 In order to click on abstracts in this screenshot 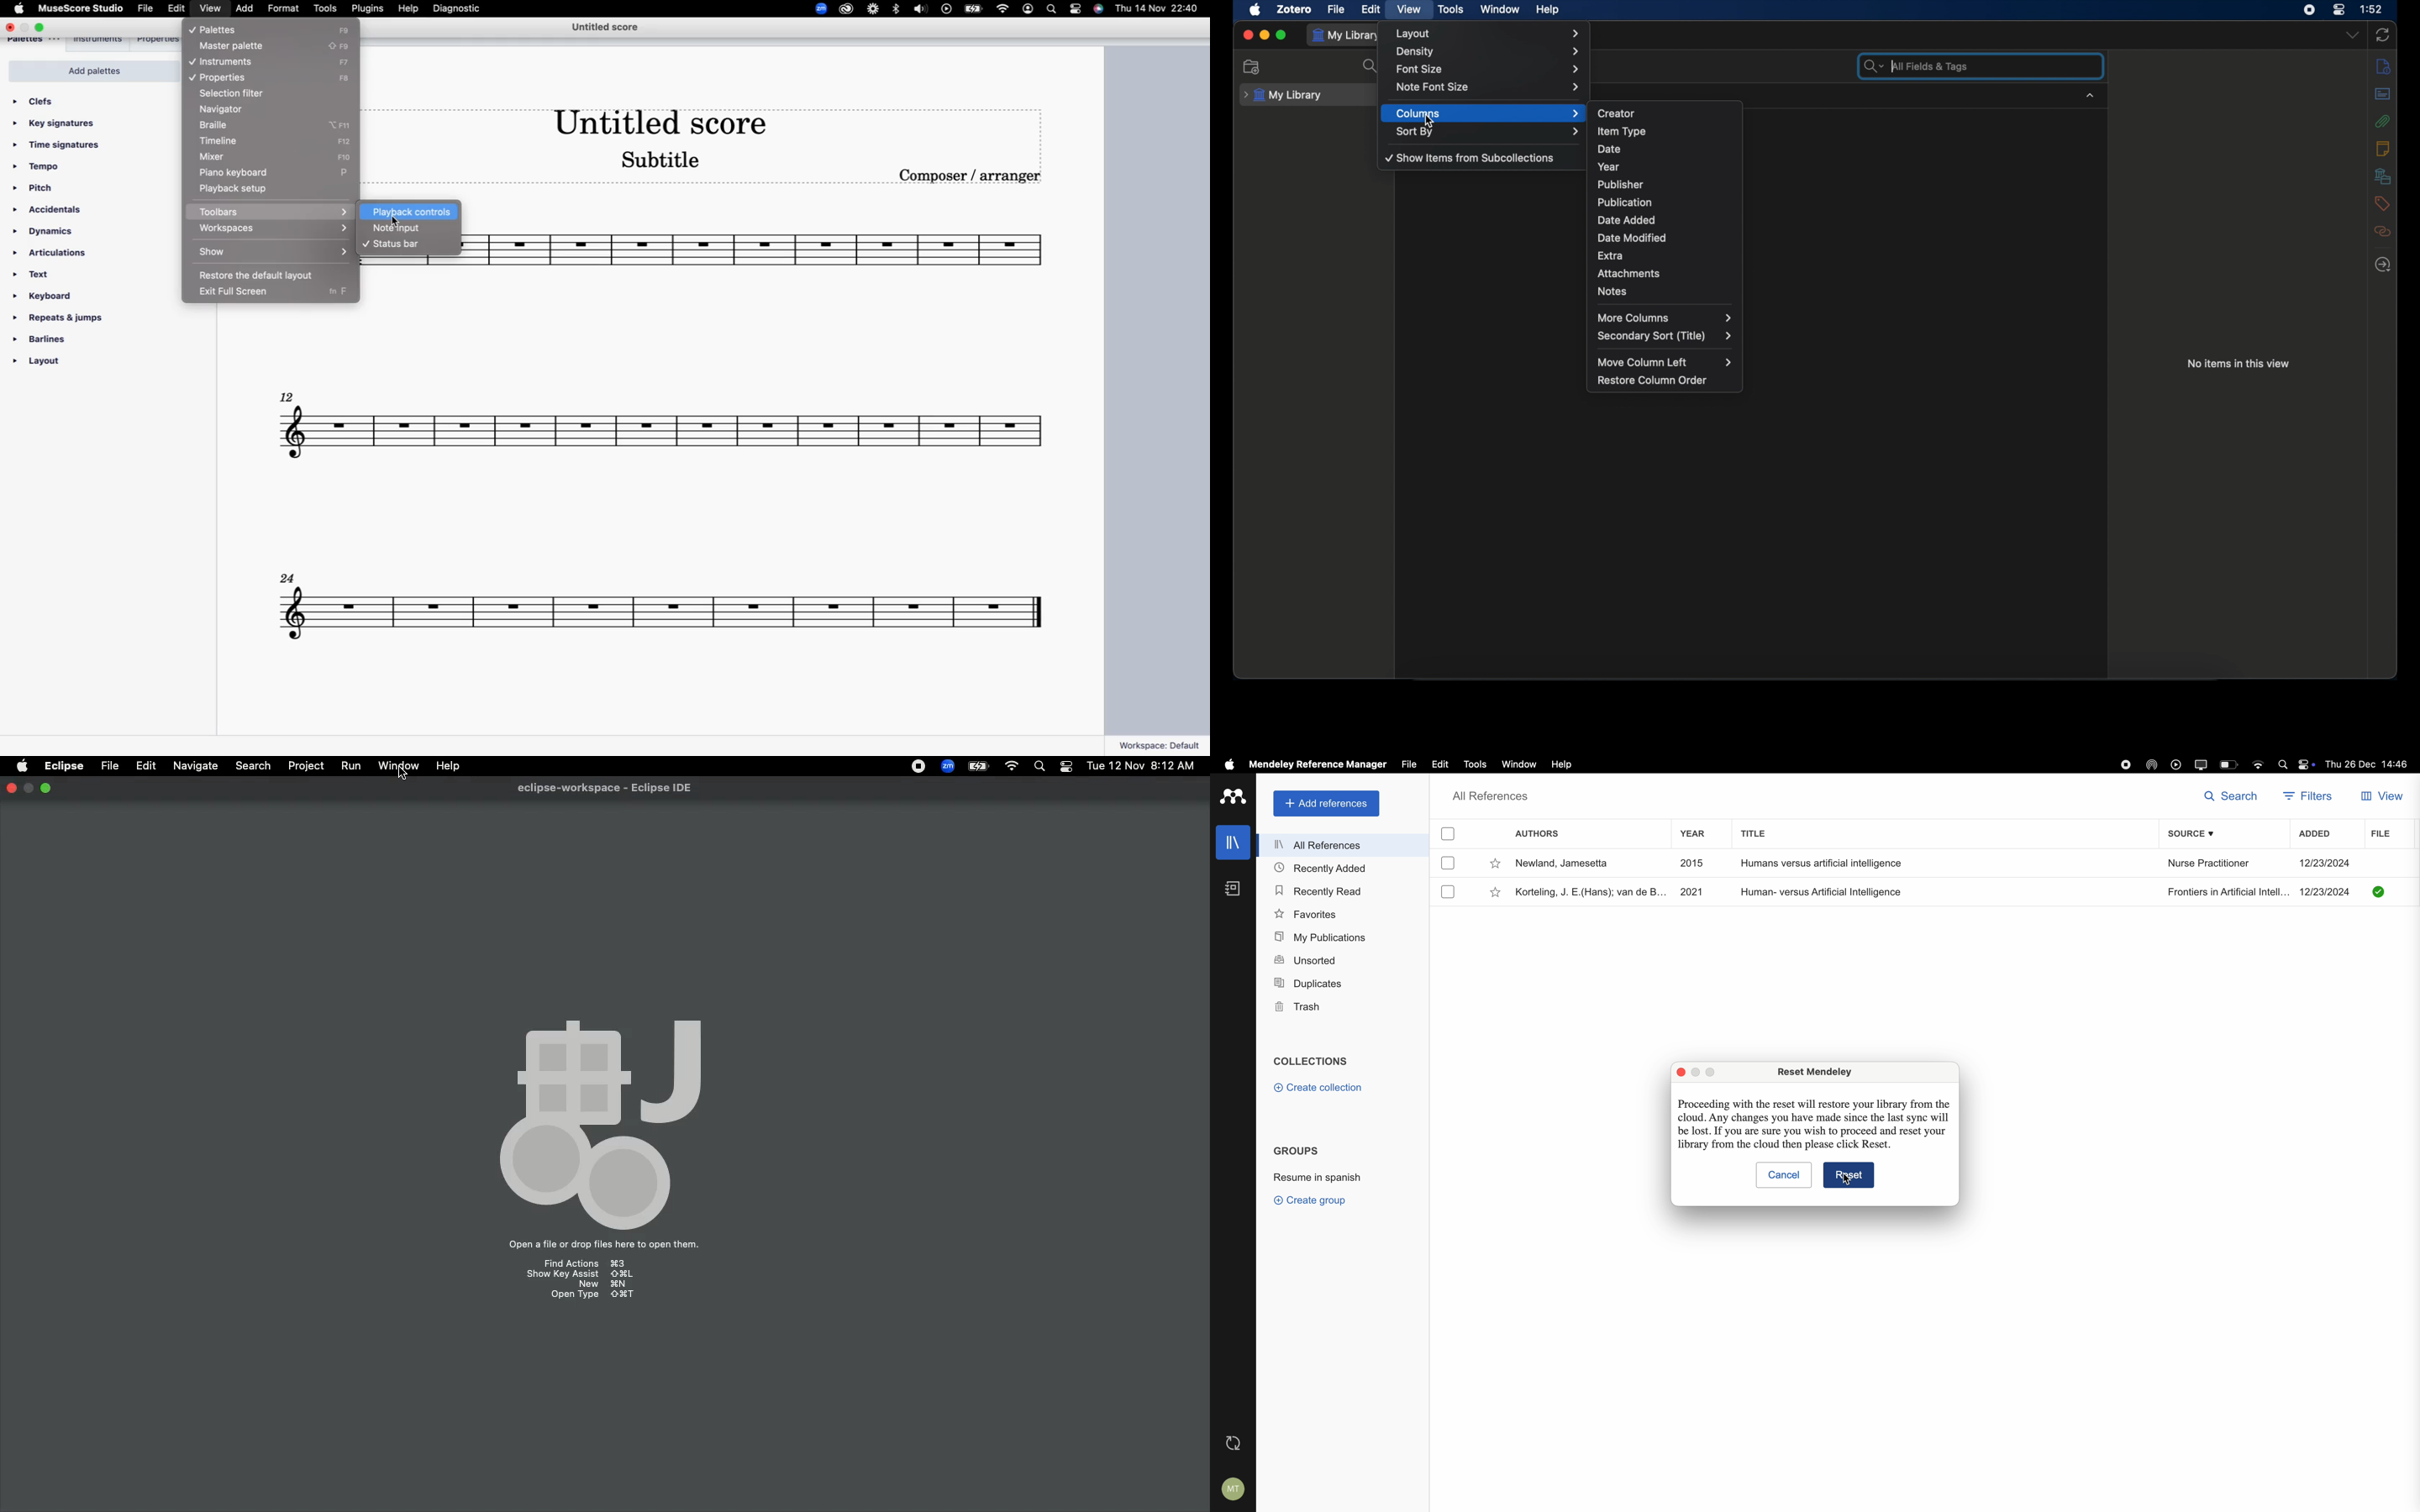, I will do `click(2383, 93)`.